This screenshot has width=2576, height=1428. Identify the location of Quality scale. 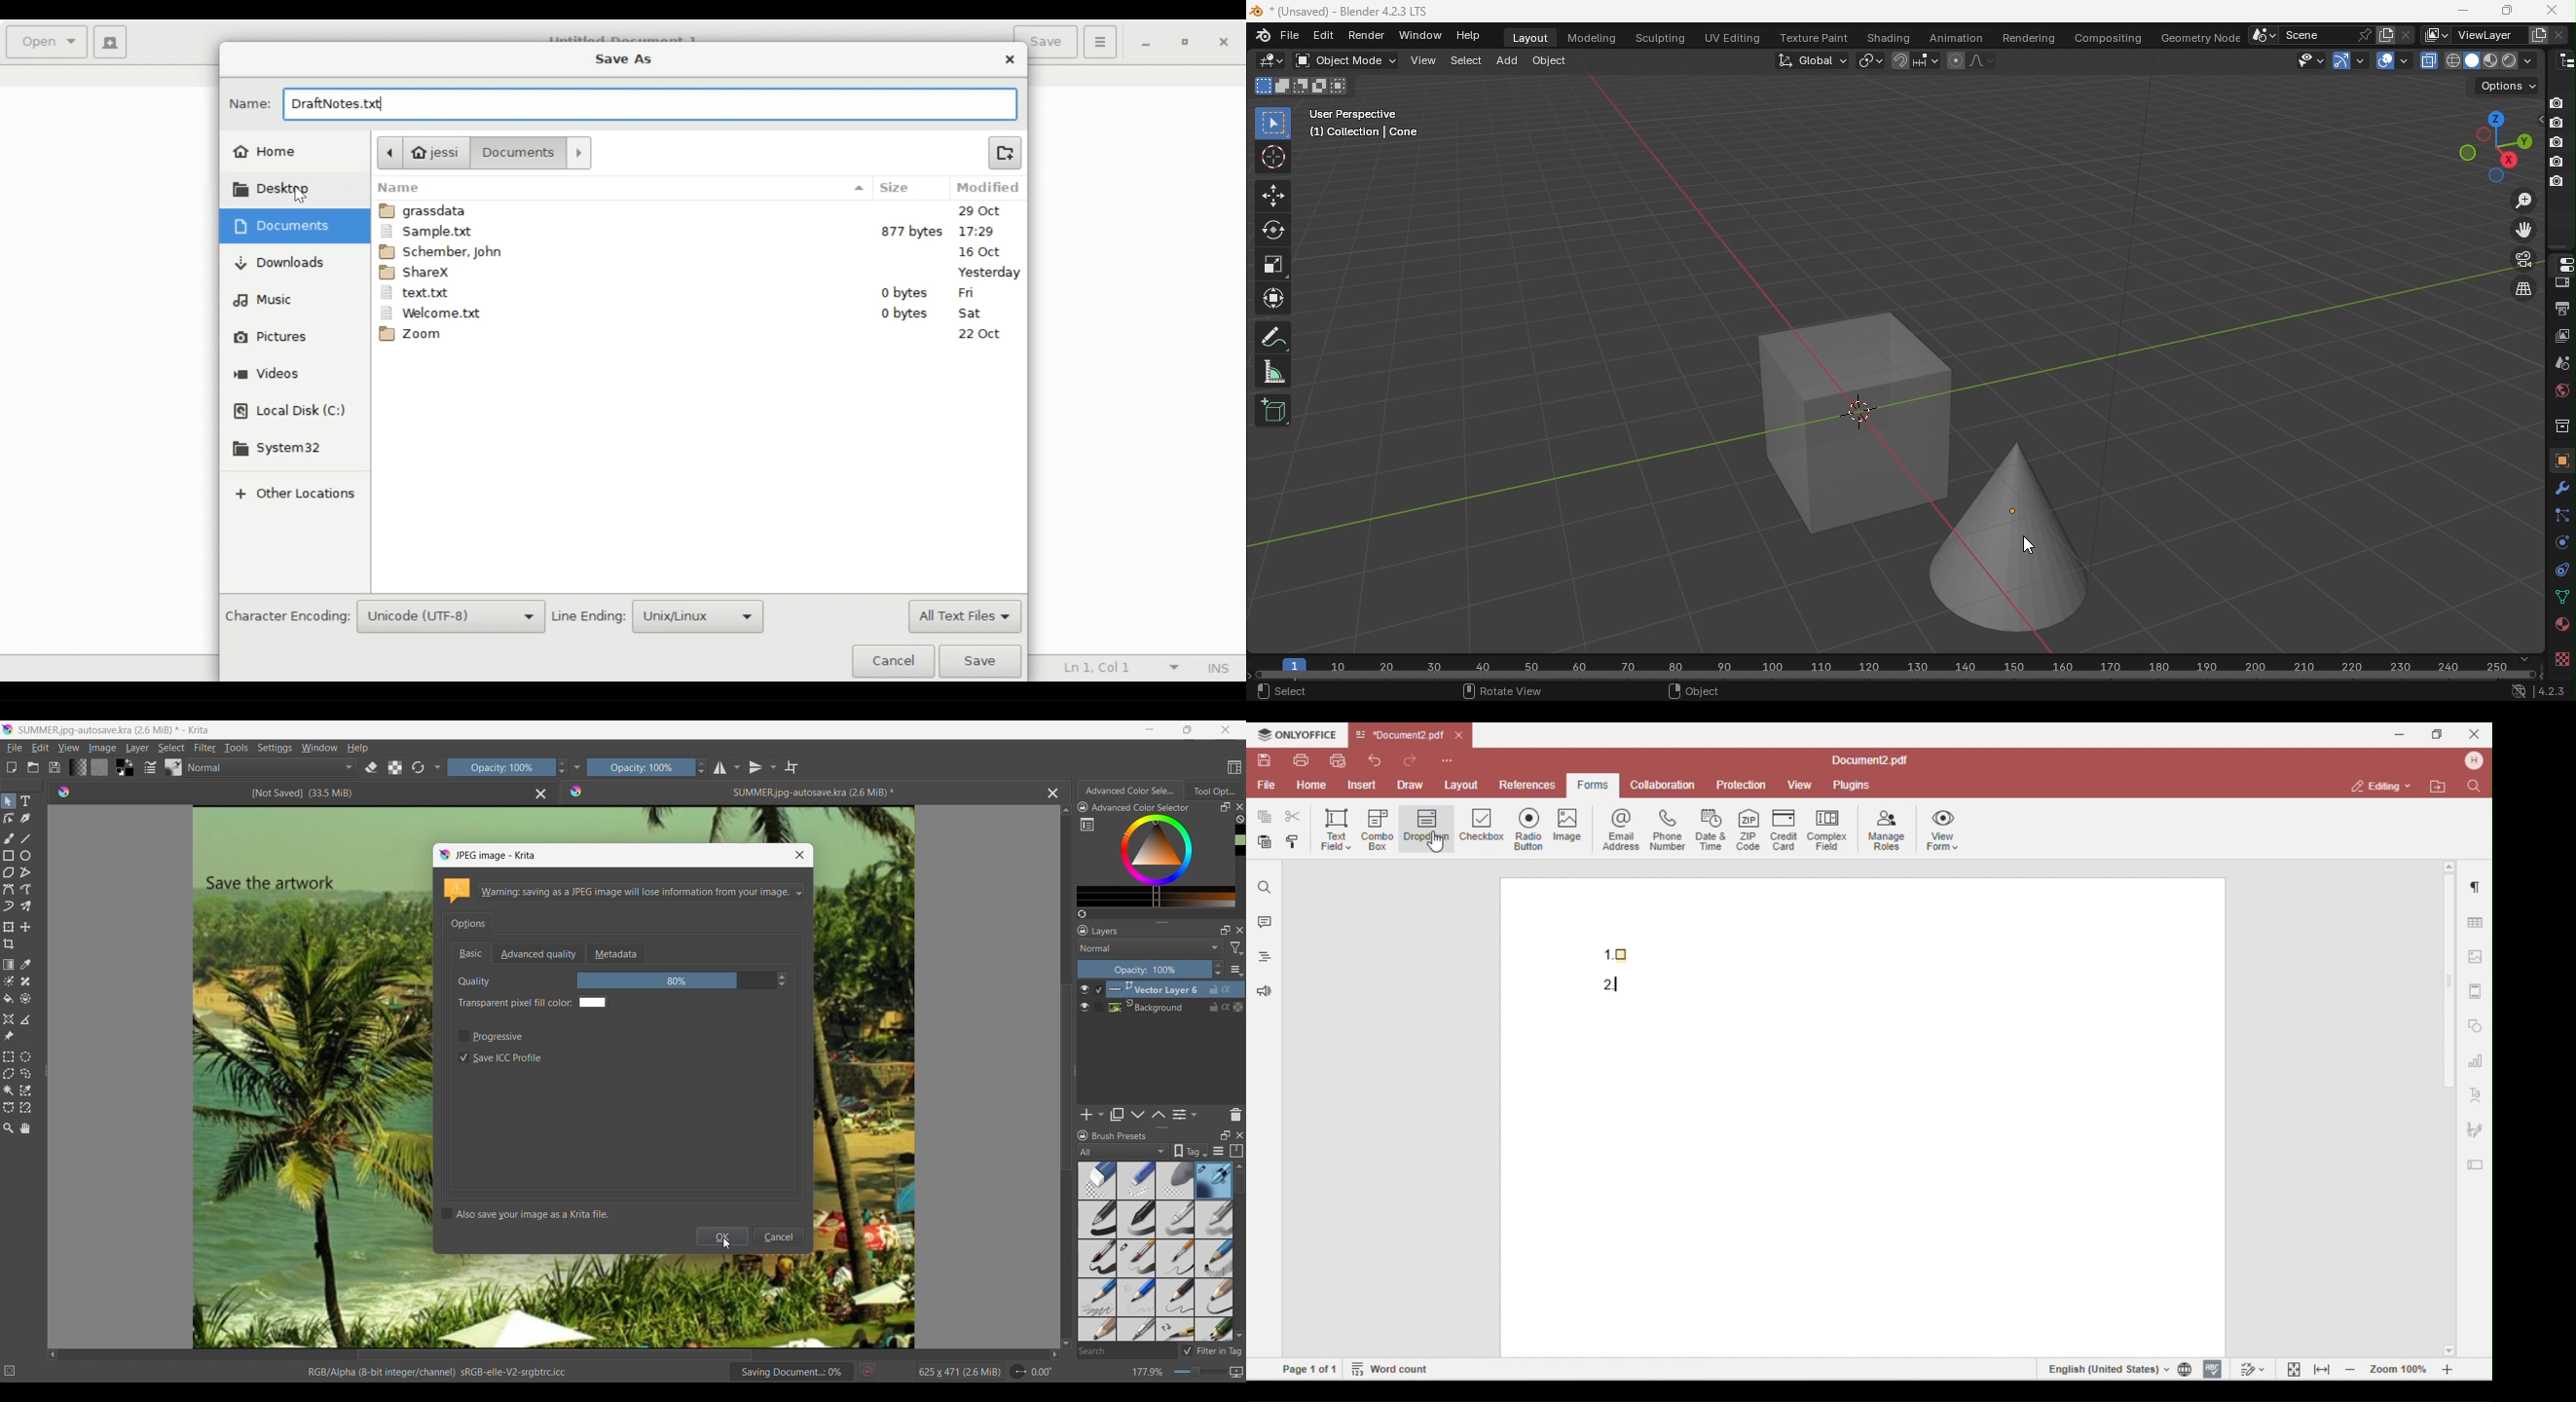
(676, 981).